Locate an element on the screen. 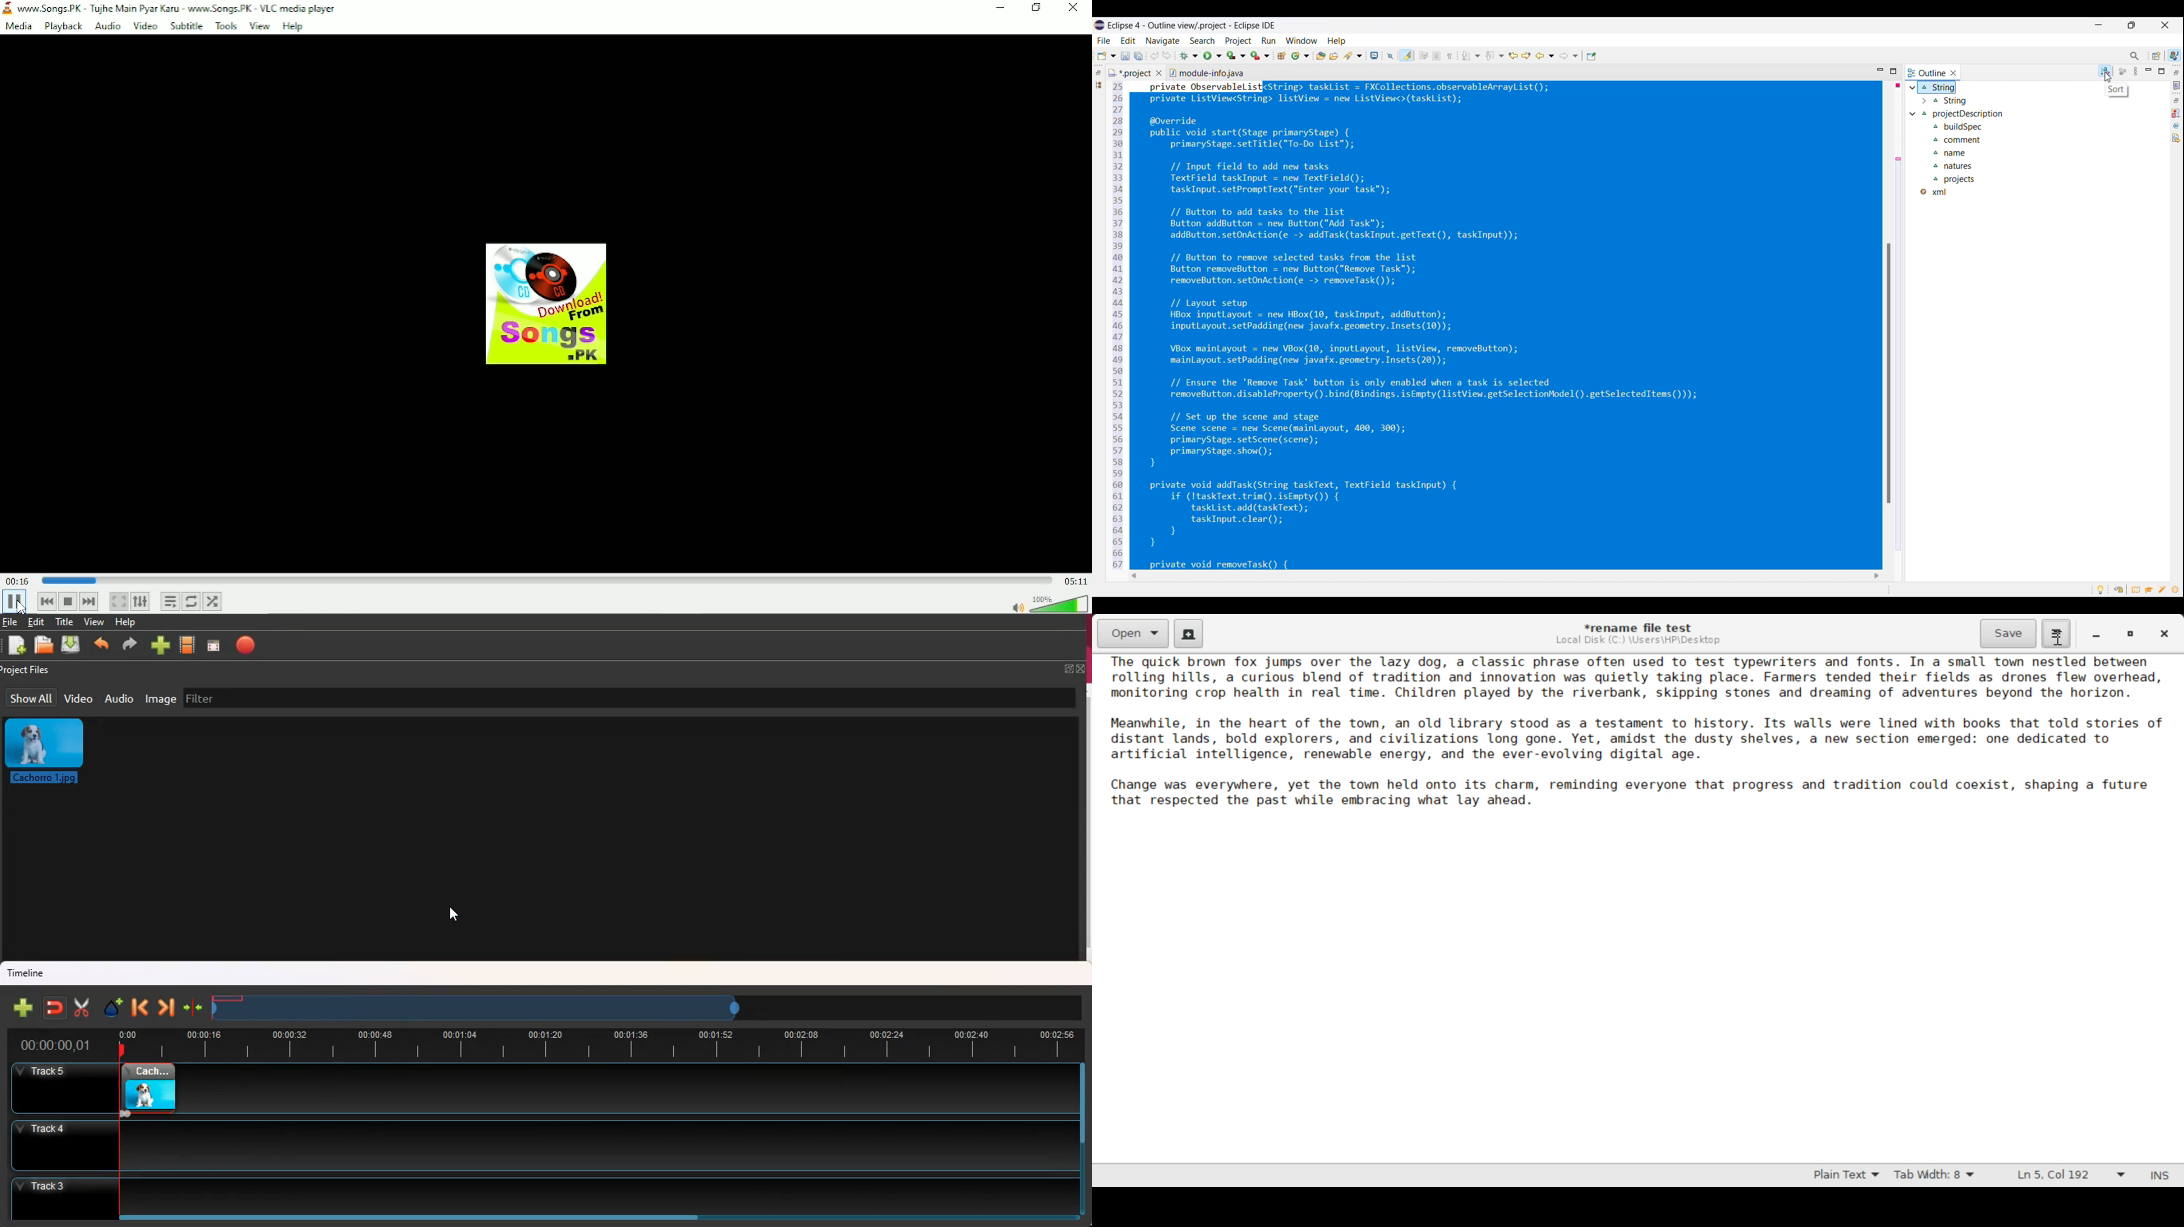  new is located at coordinates (16, 646).